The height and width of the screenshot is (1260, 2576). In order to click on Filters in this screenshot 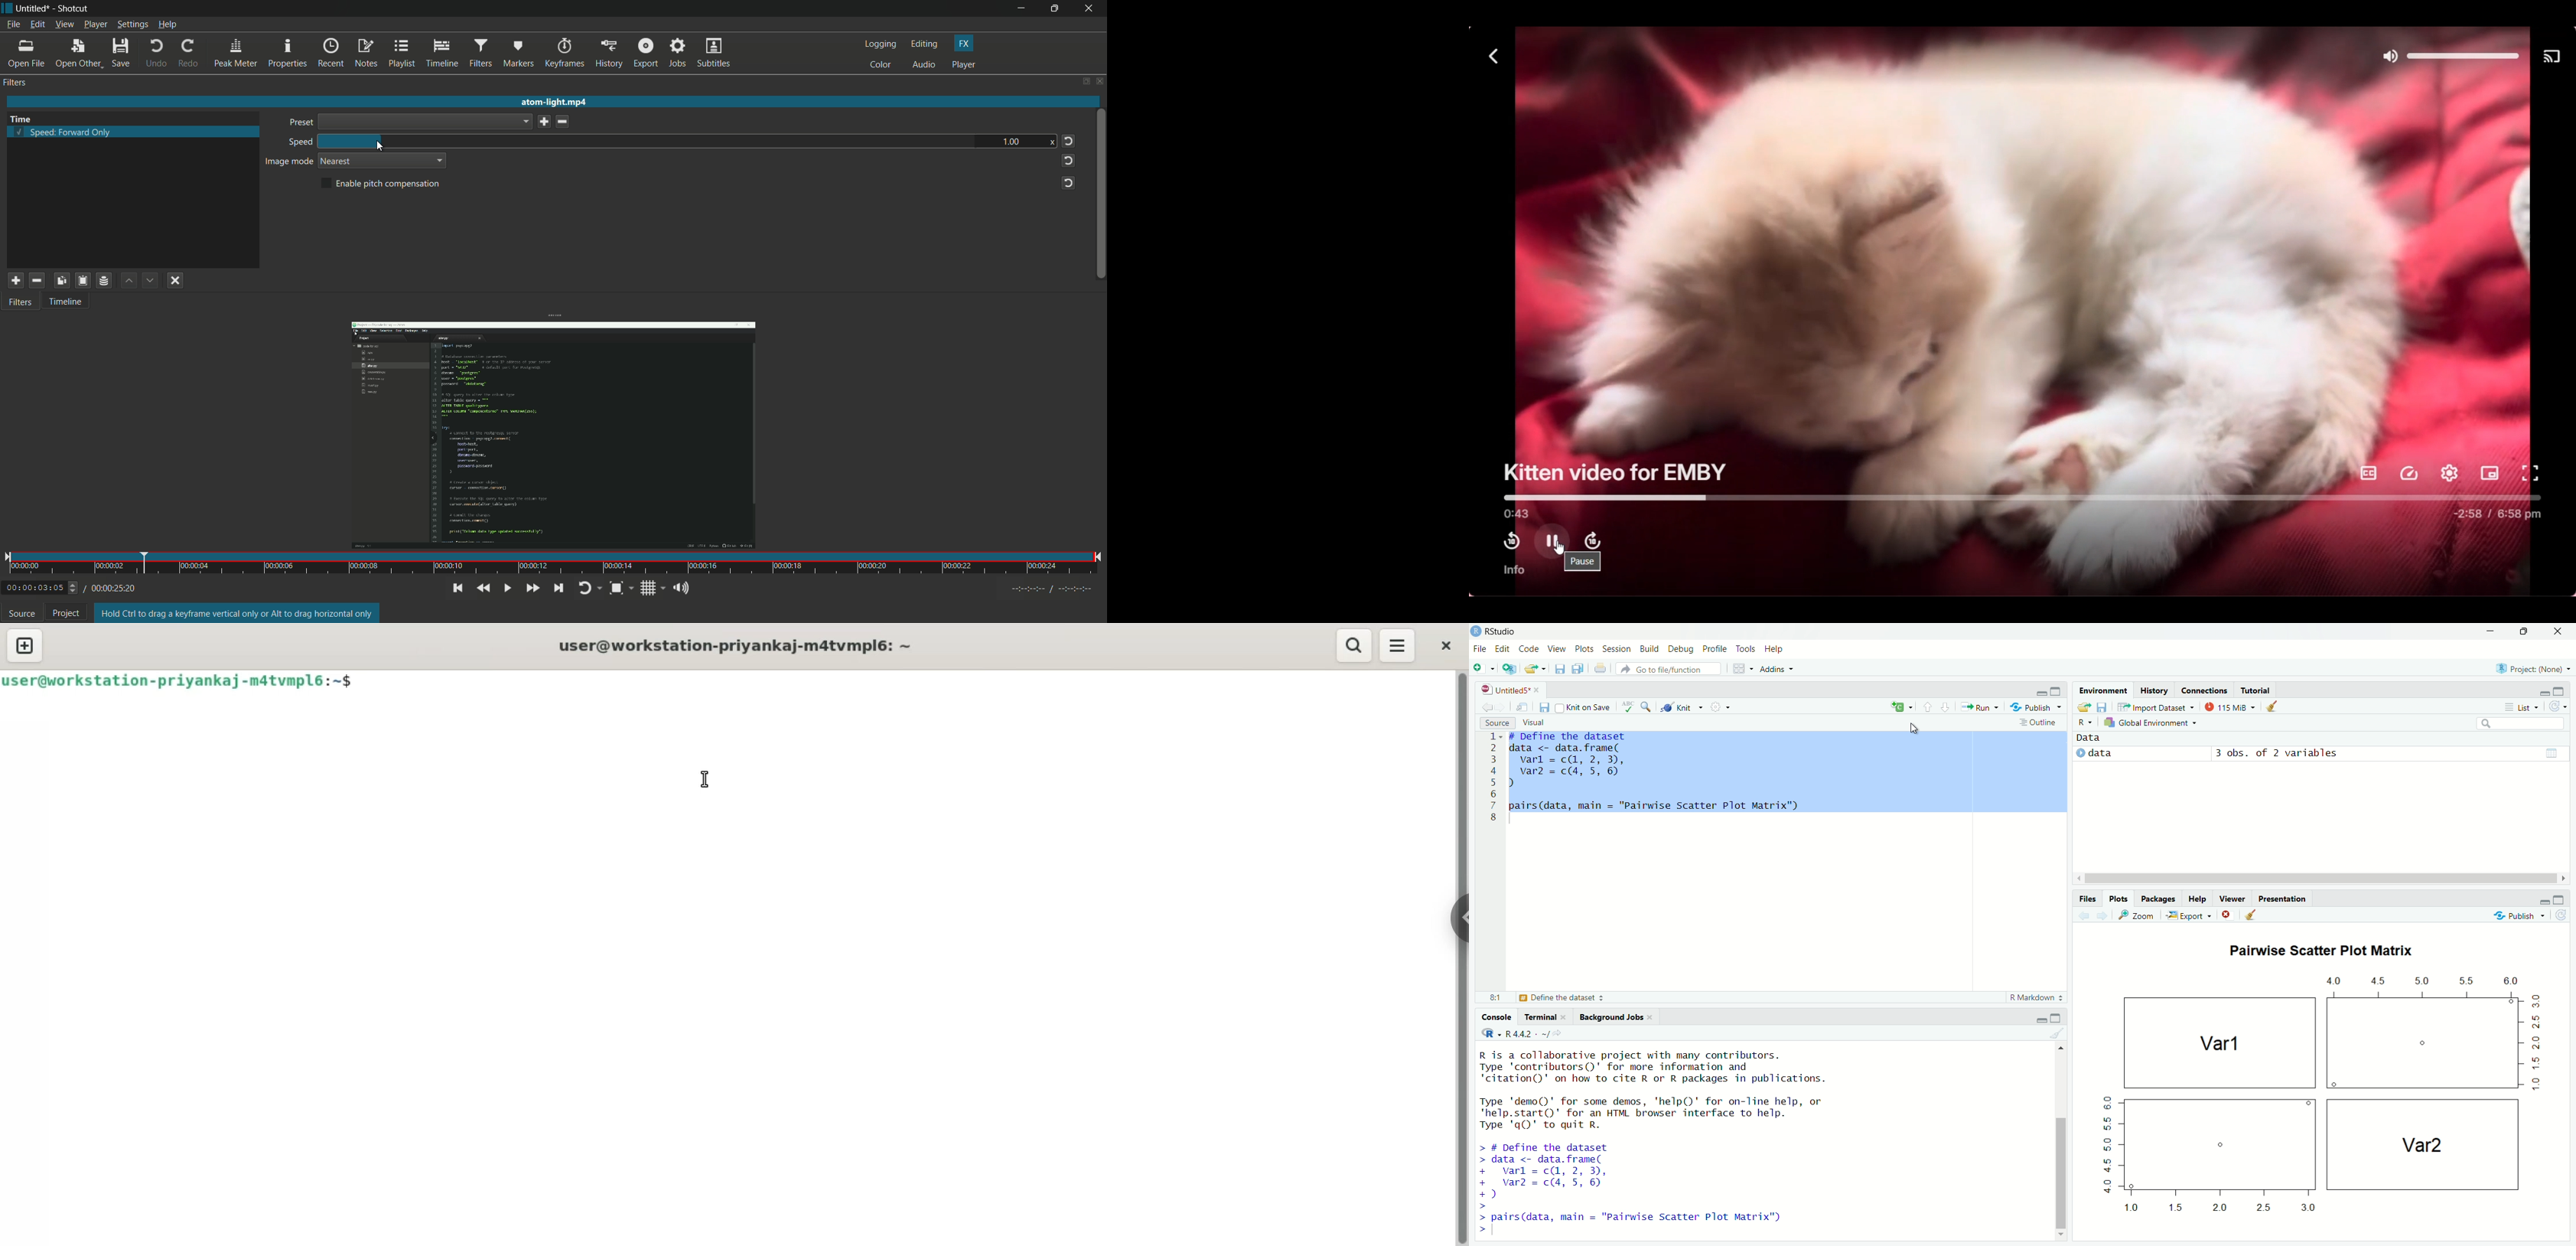, I will do `click(25, 305)`.